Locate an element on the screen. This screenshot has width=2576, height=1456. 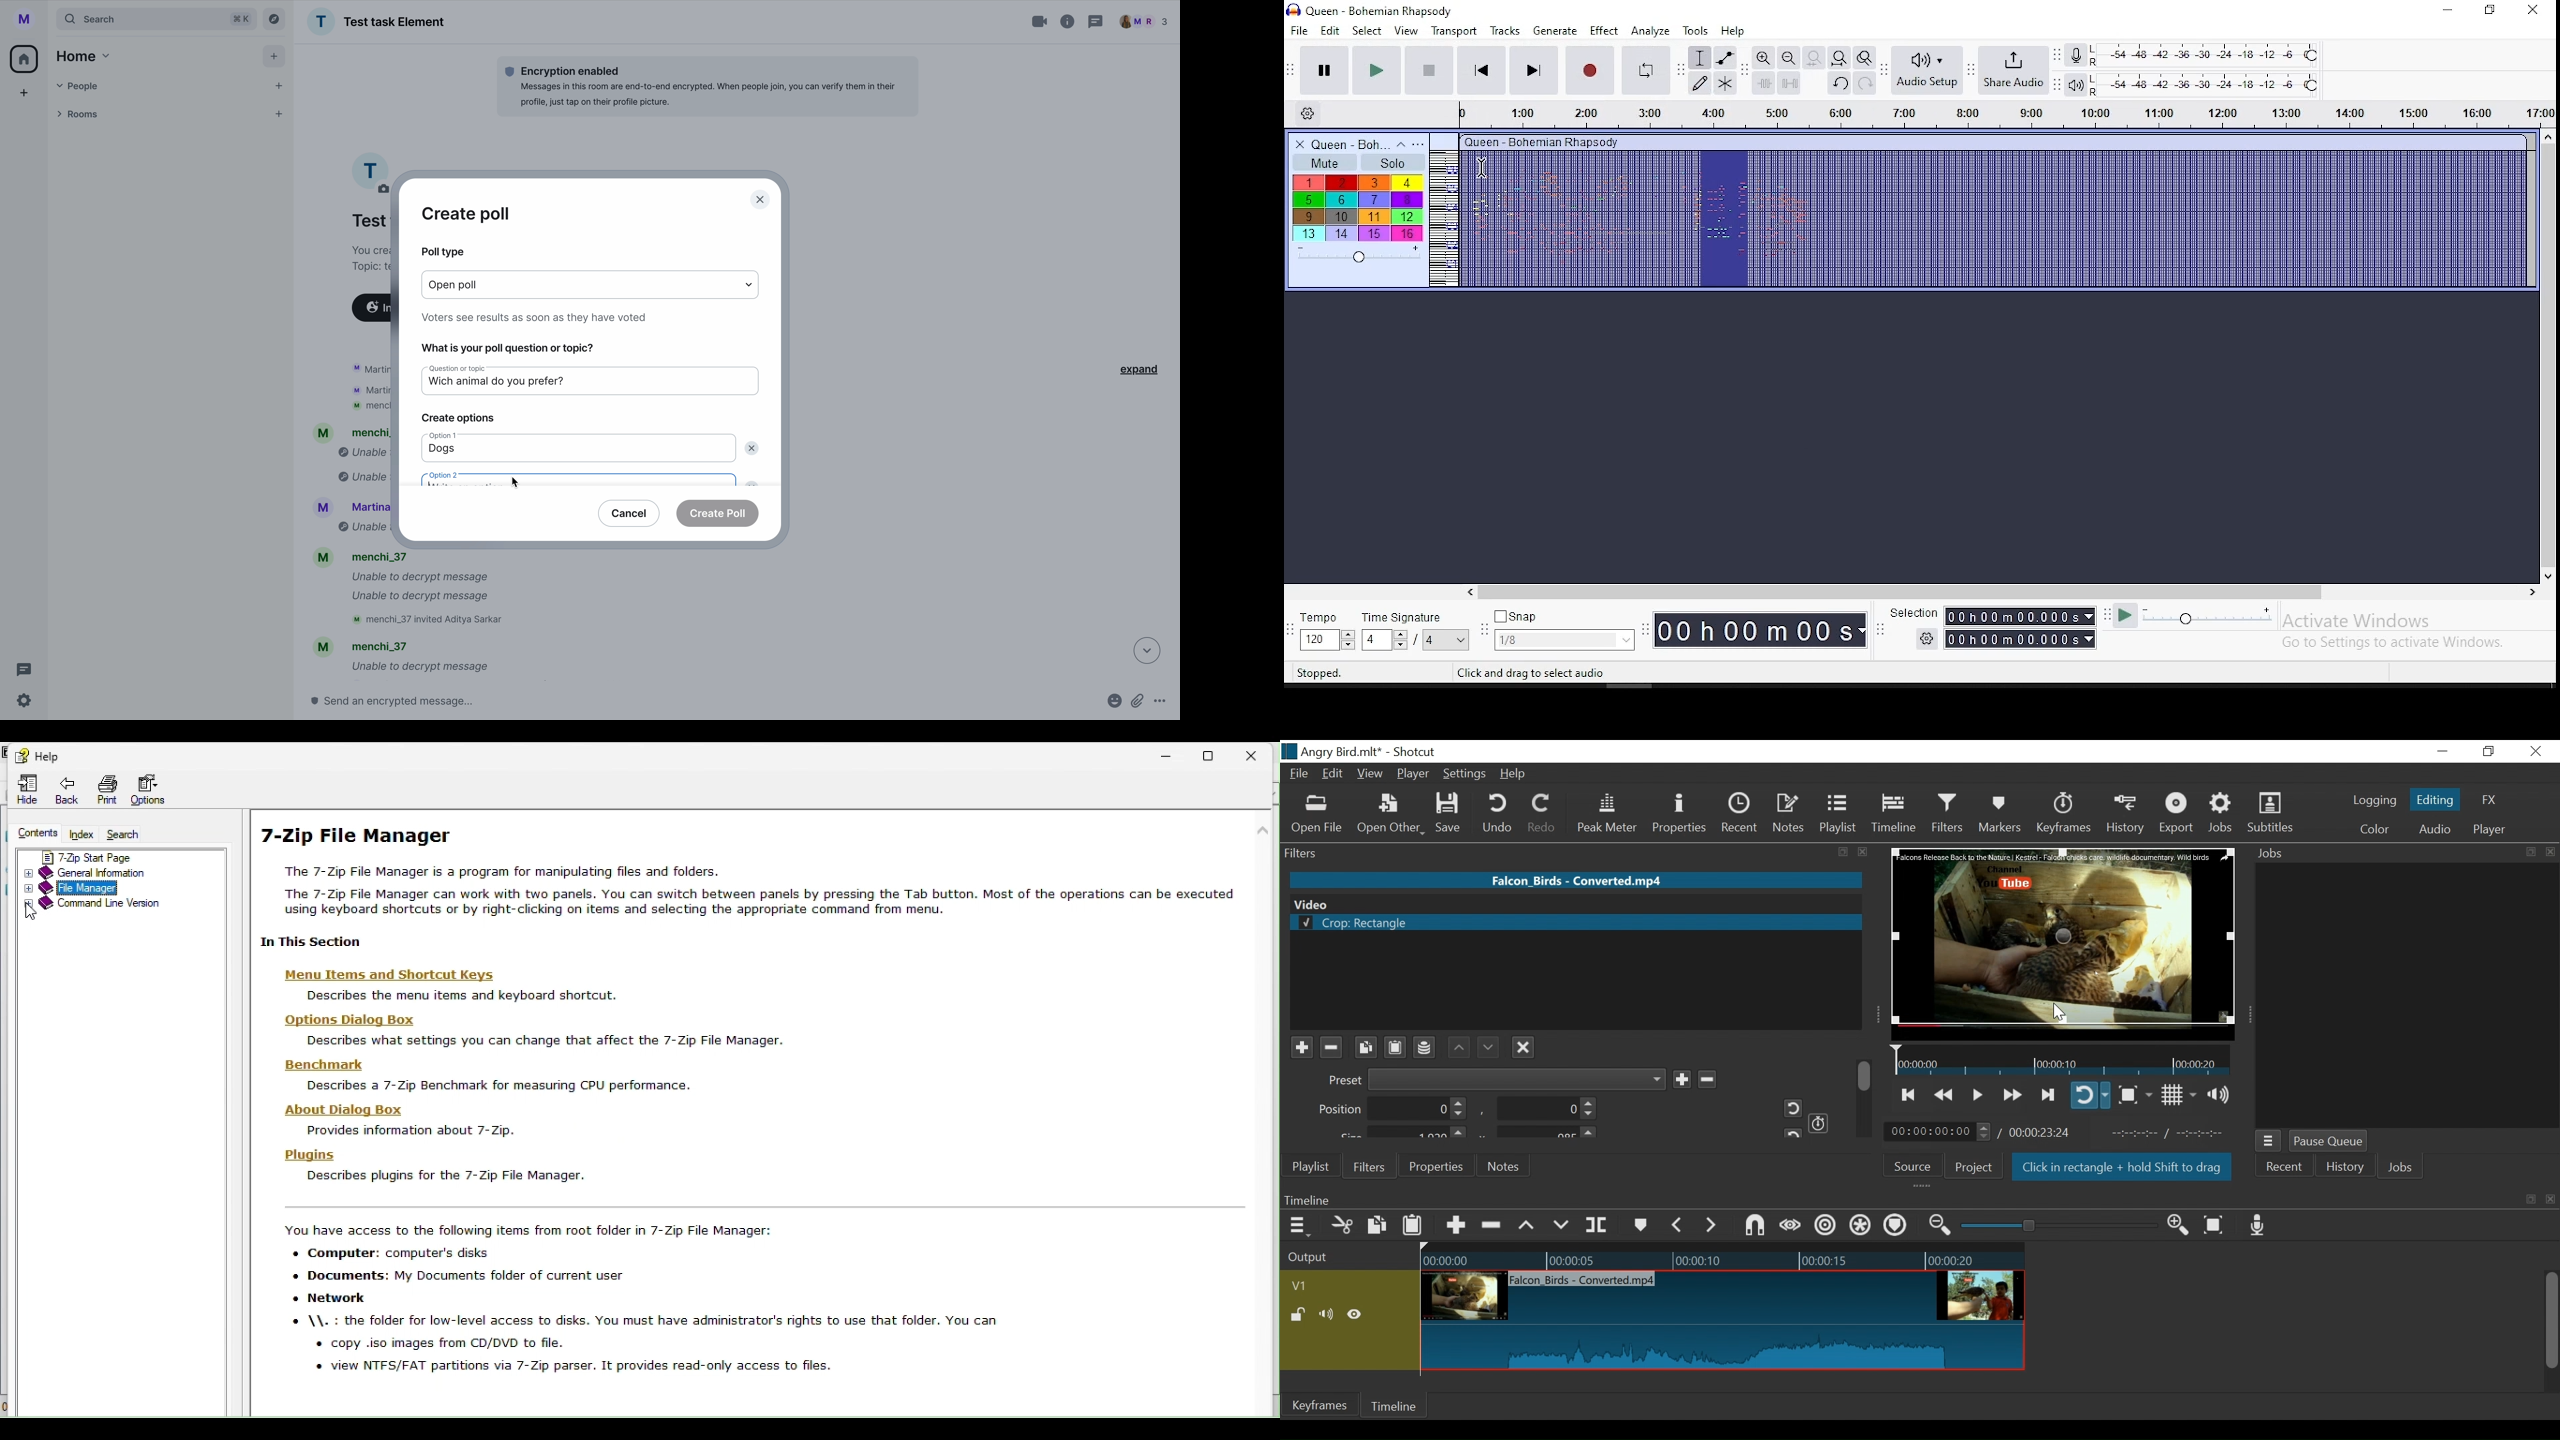
0 is located at coordinates (1543, 1111).